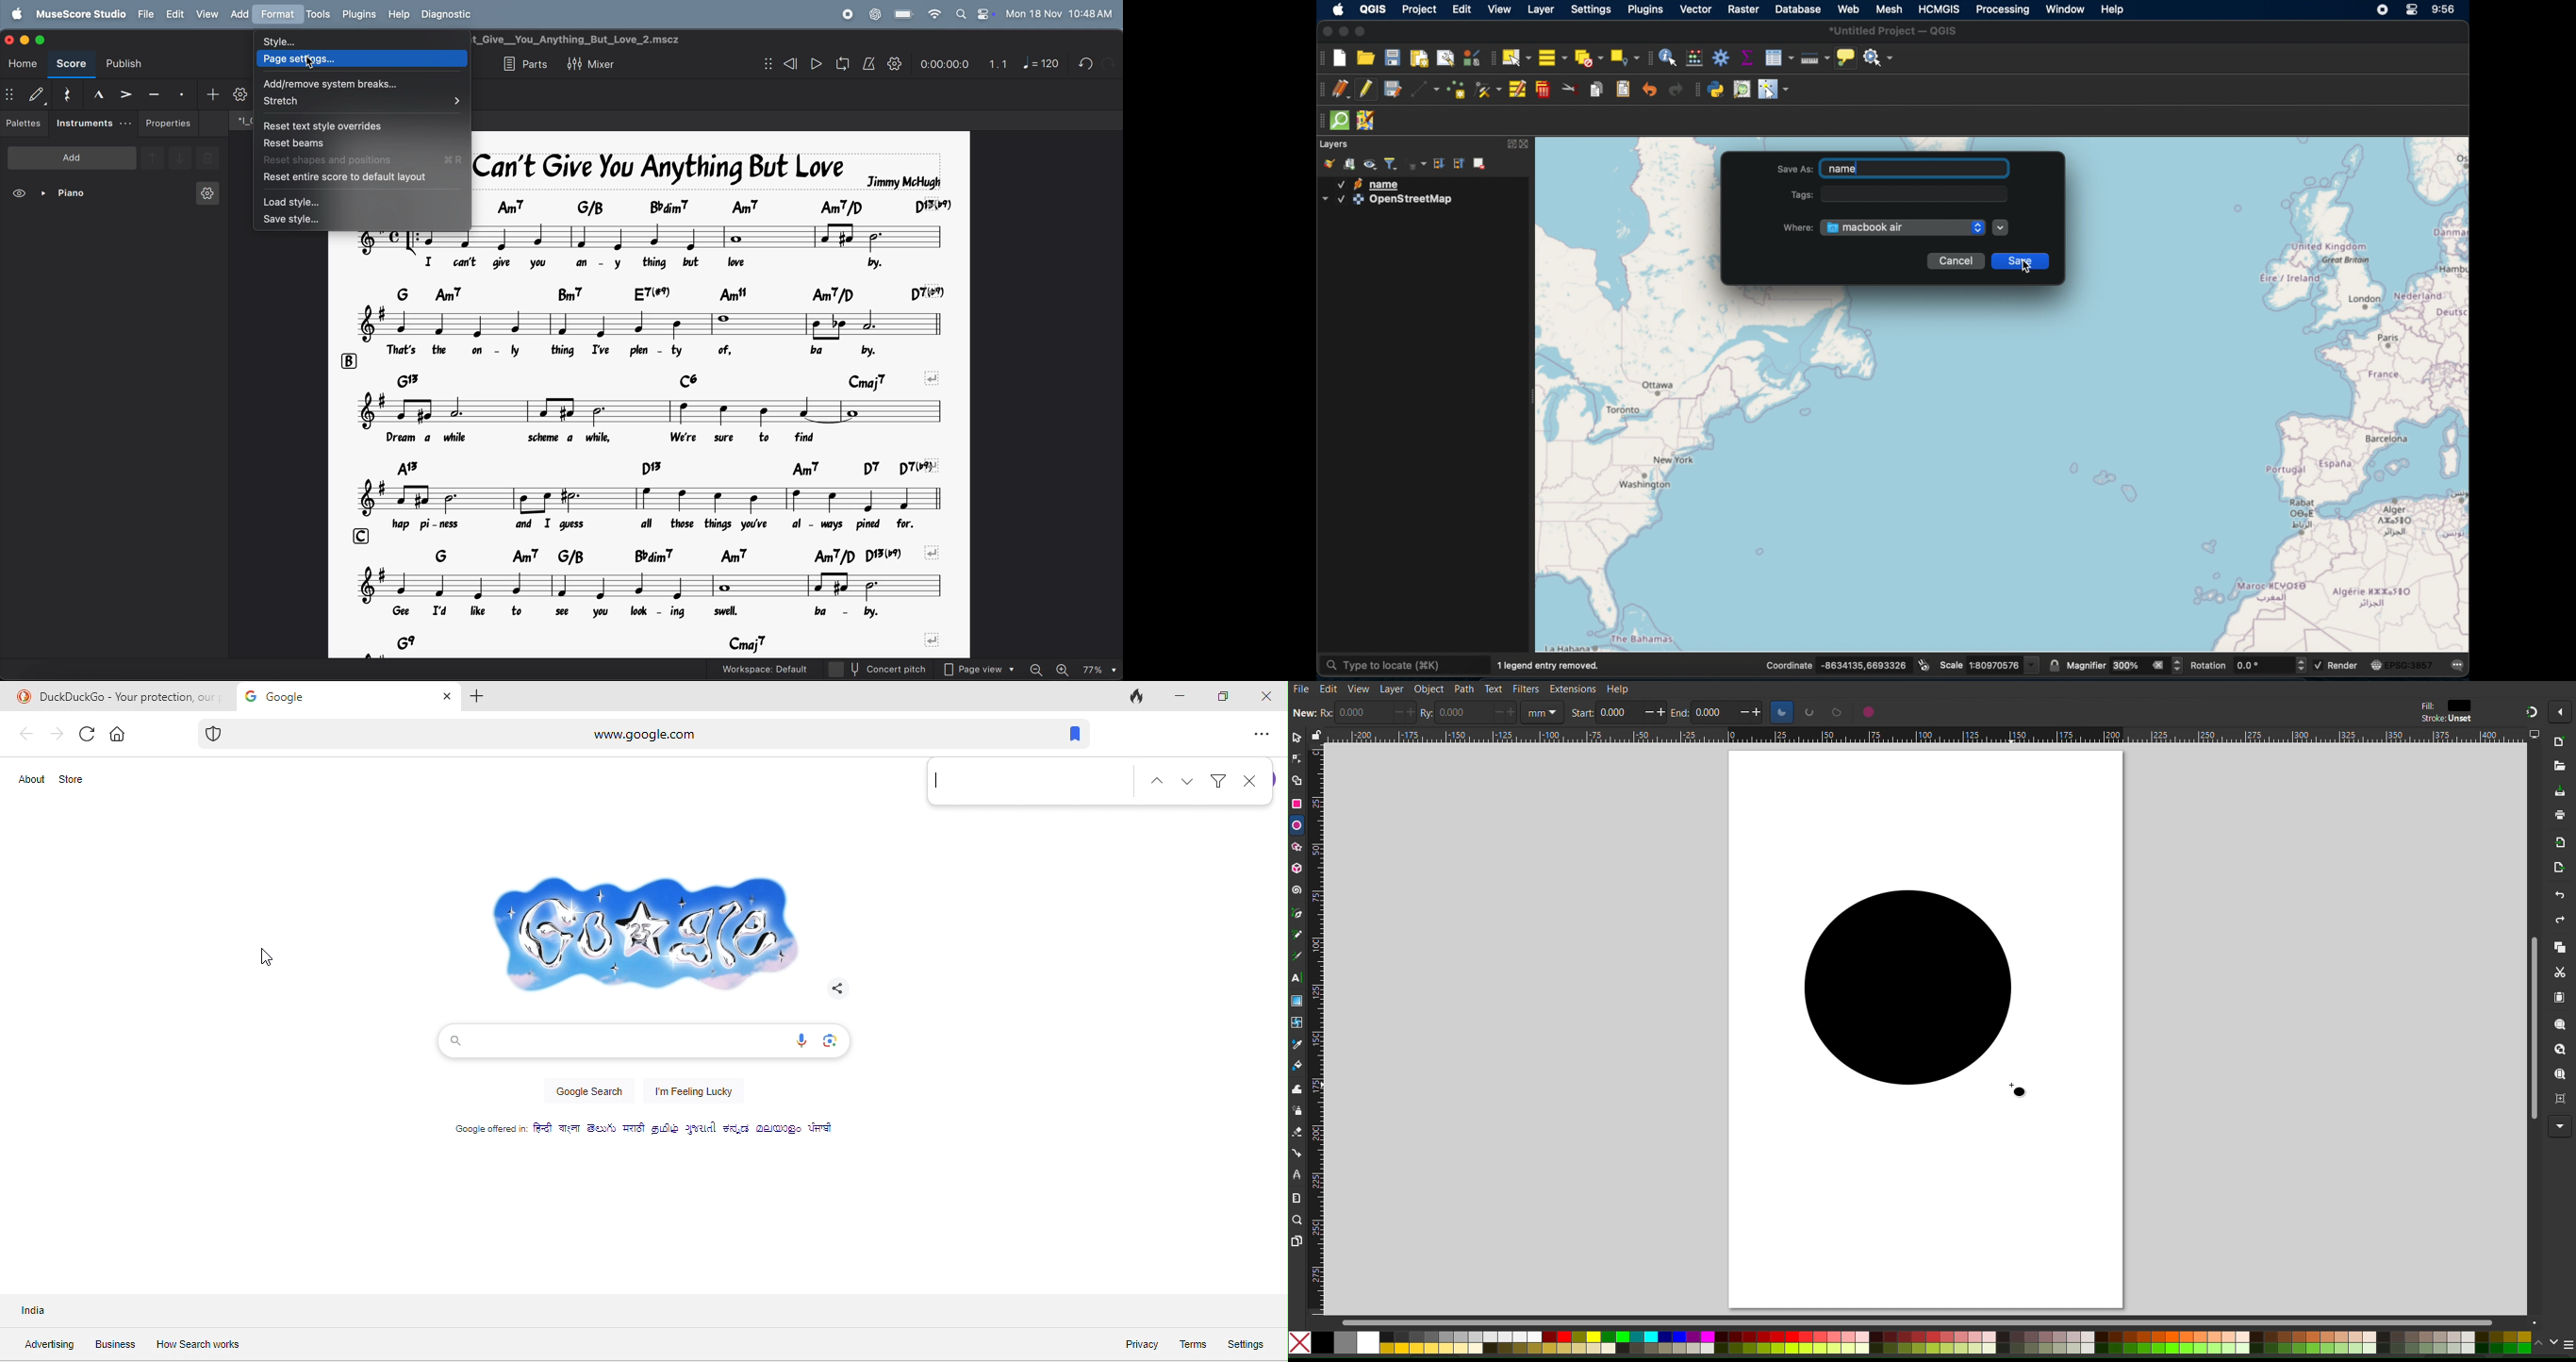 The height and width of the screenshot is (1372, 2576). Describe the element at coordinates (1647, 11) in the screenshot. I see `plugins` at that location.